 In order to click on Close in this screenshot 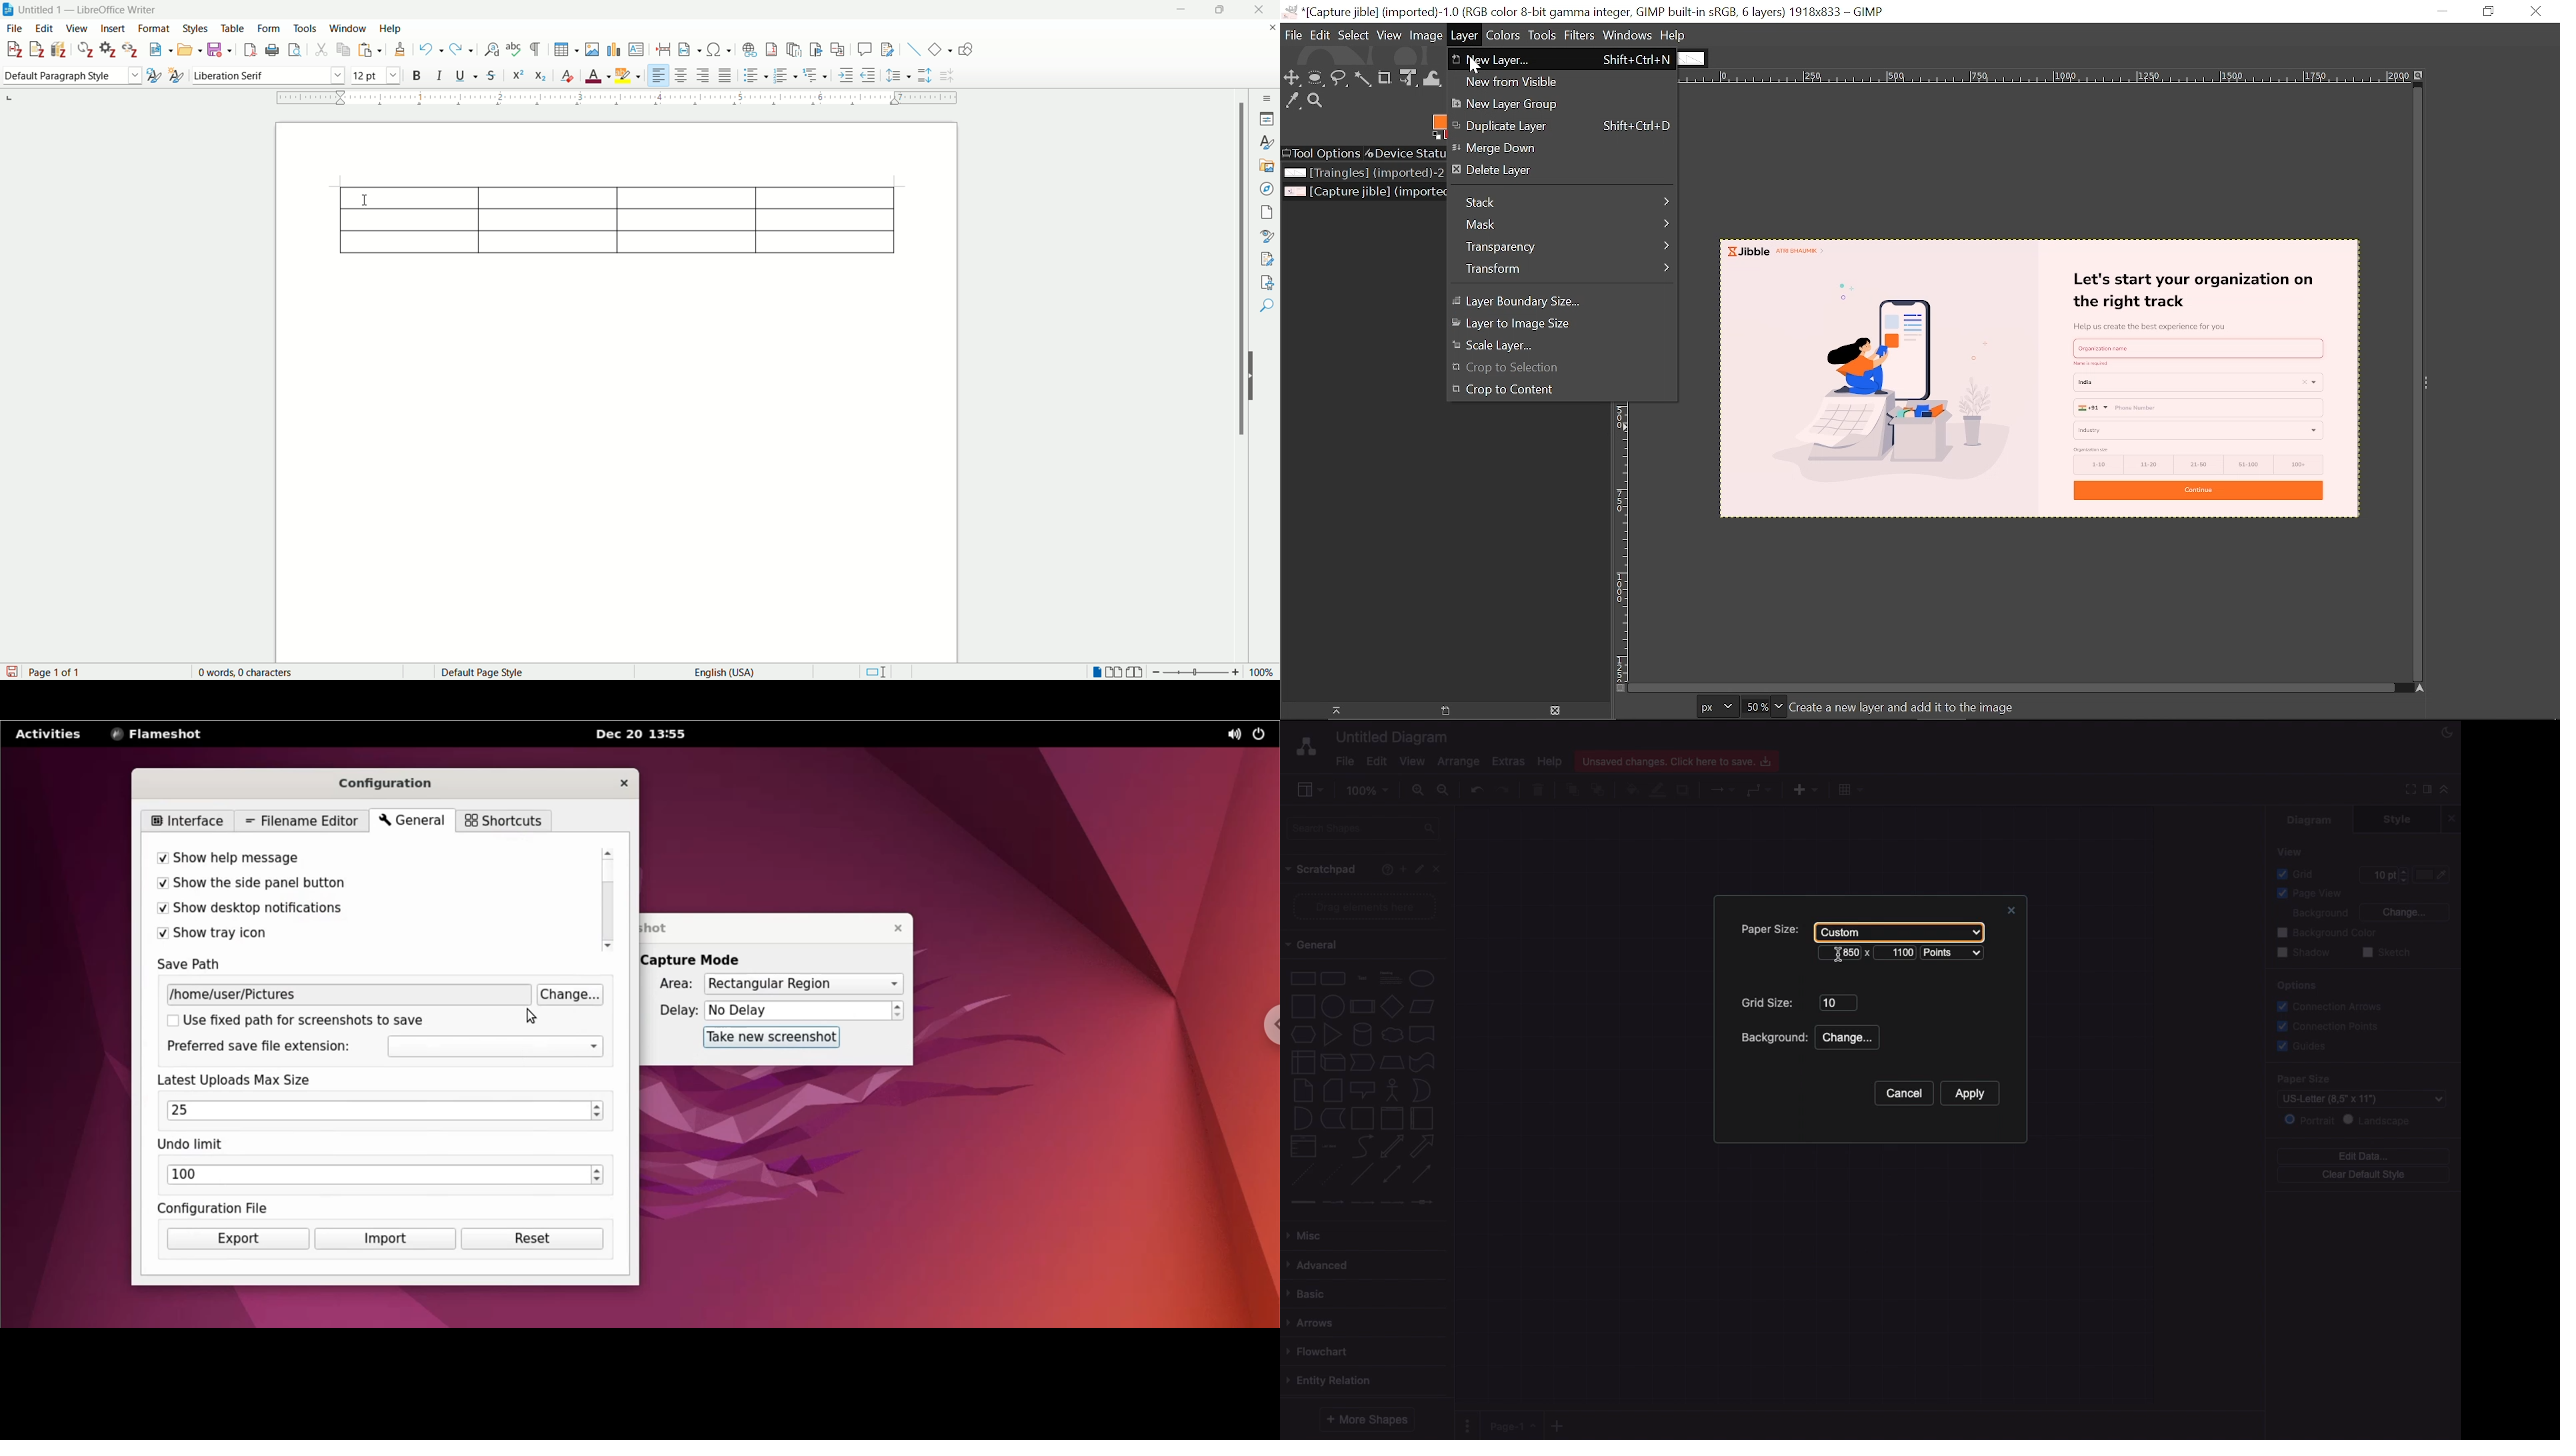, I will do `click(2455, 818)`.